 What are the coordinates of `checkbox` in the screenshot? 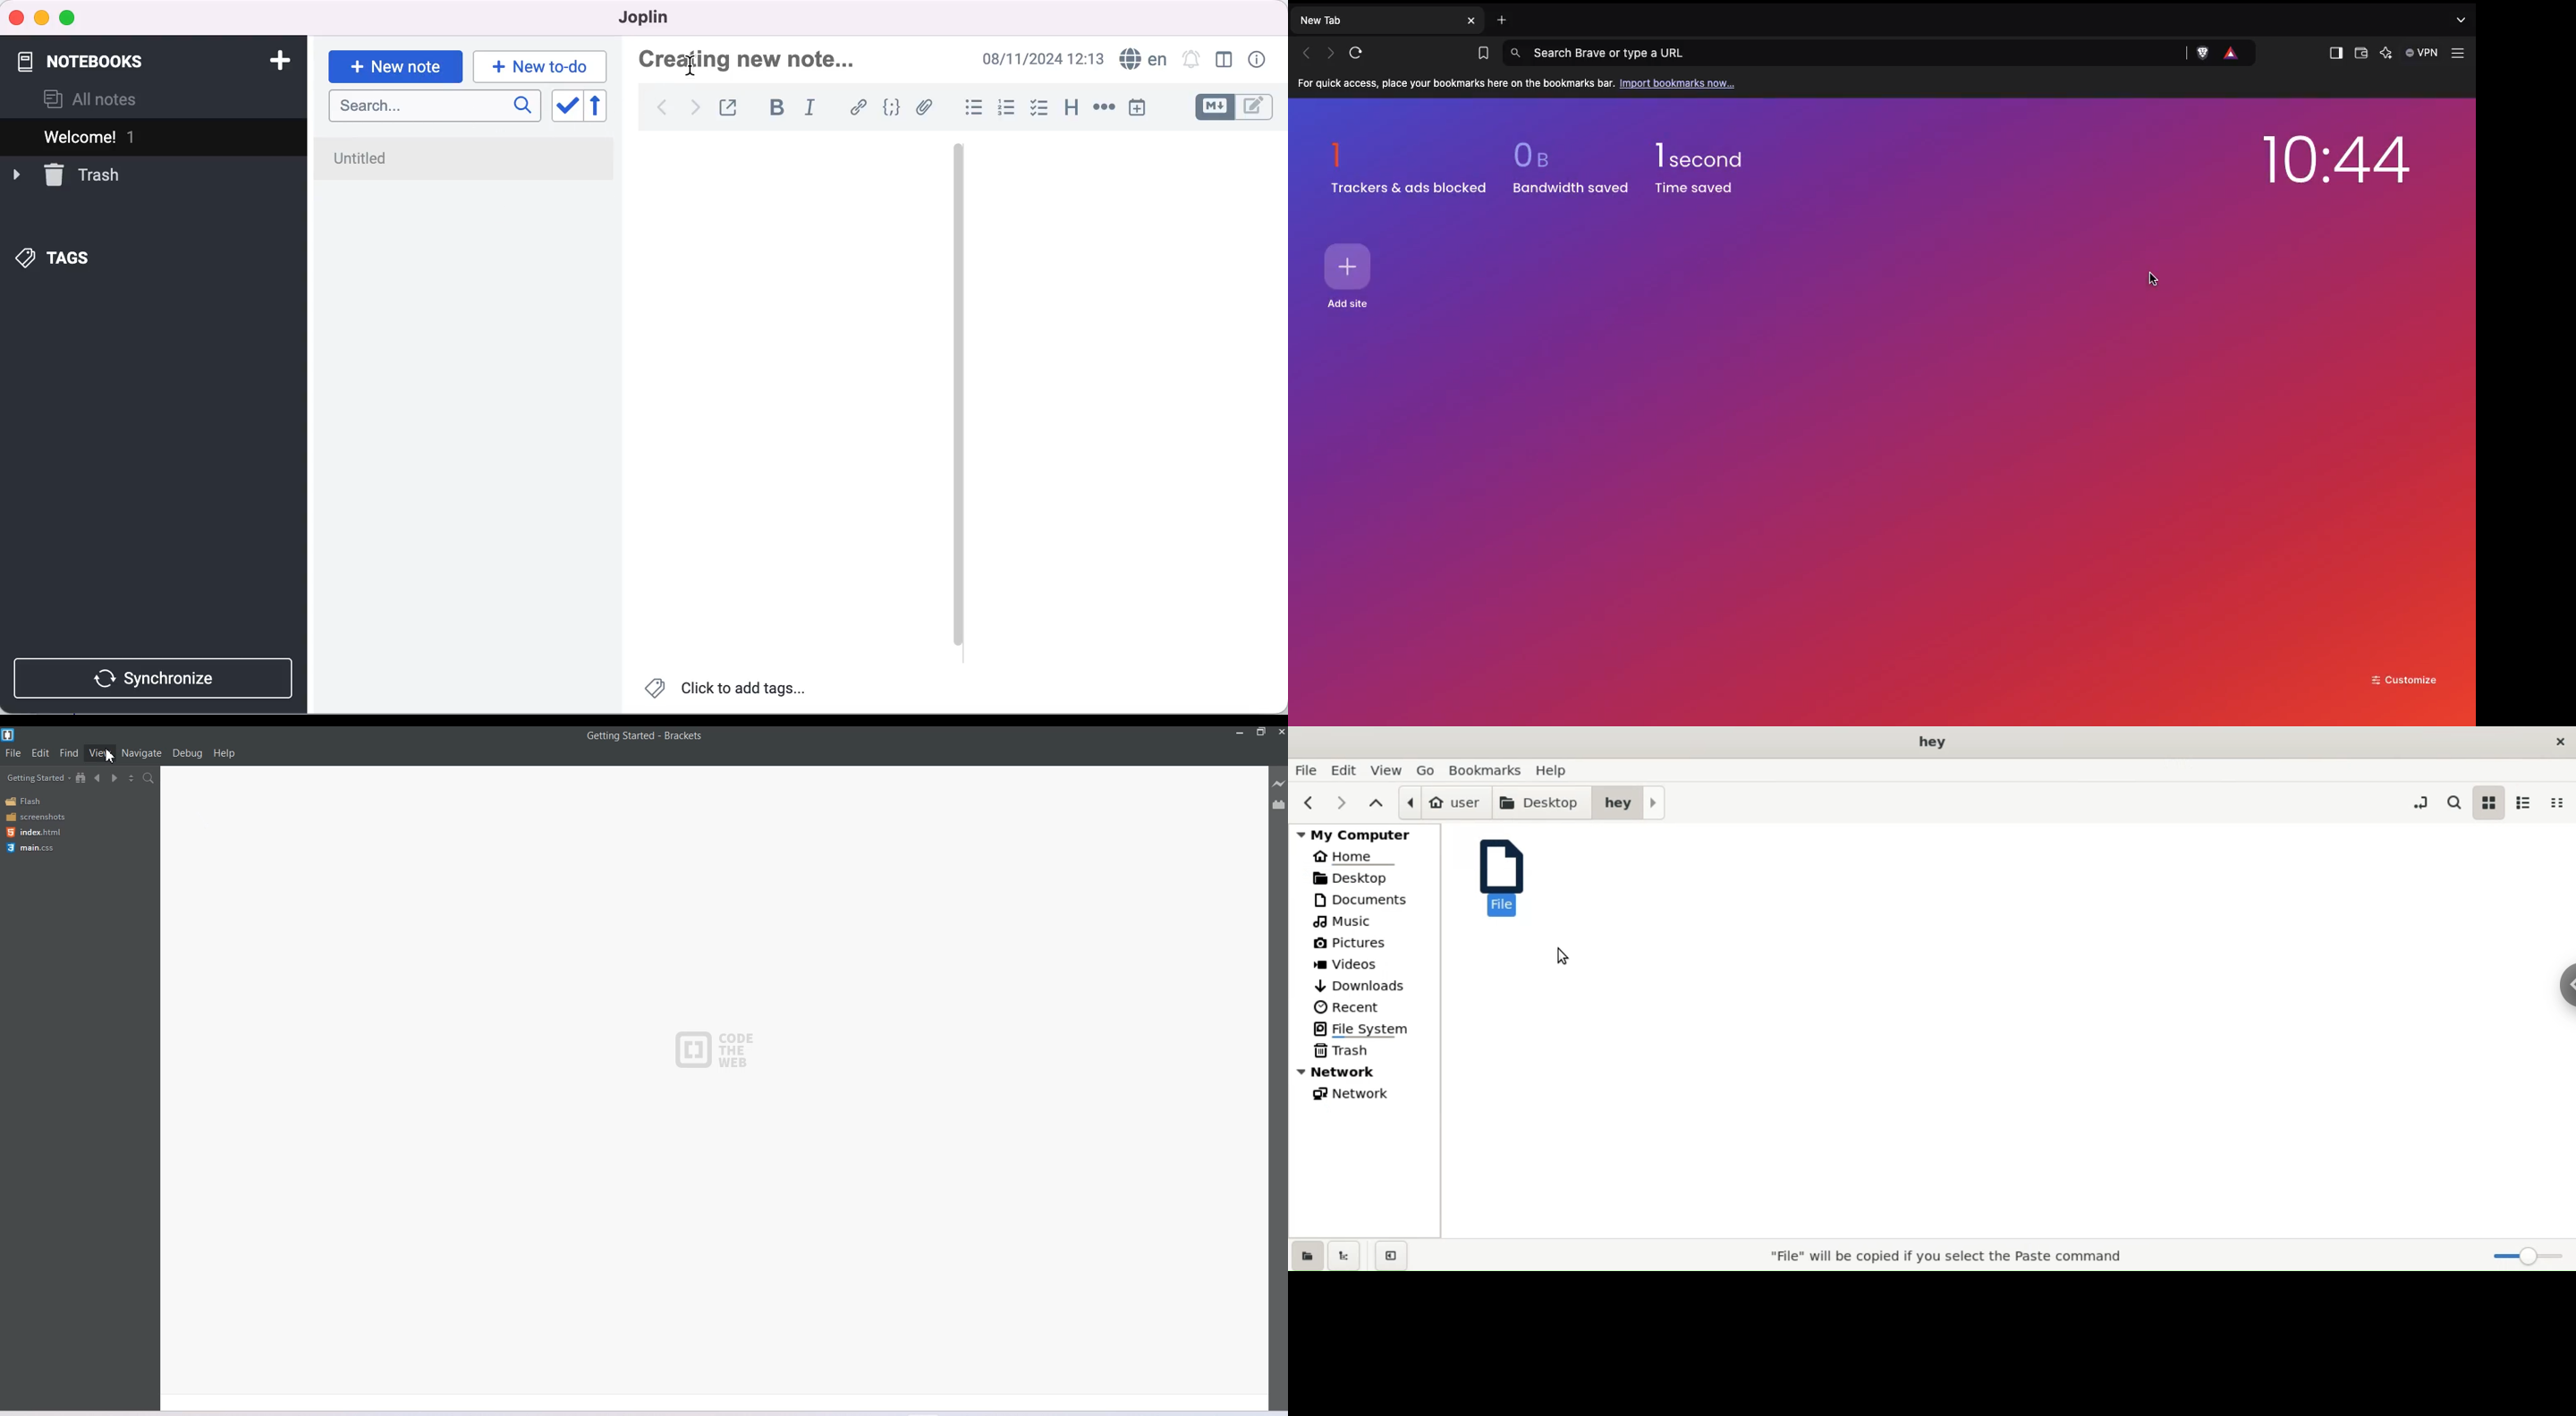 It's located at (1040, 110).